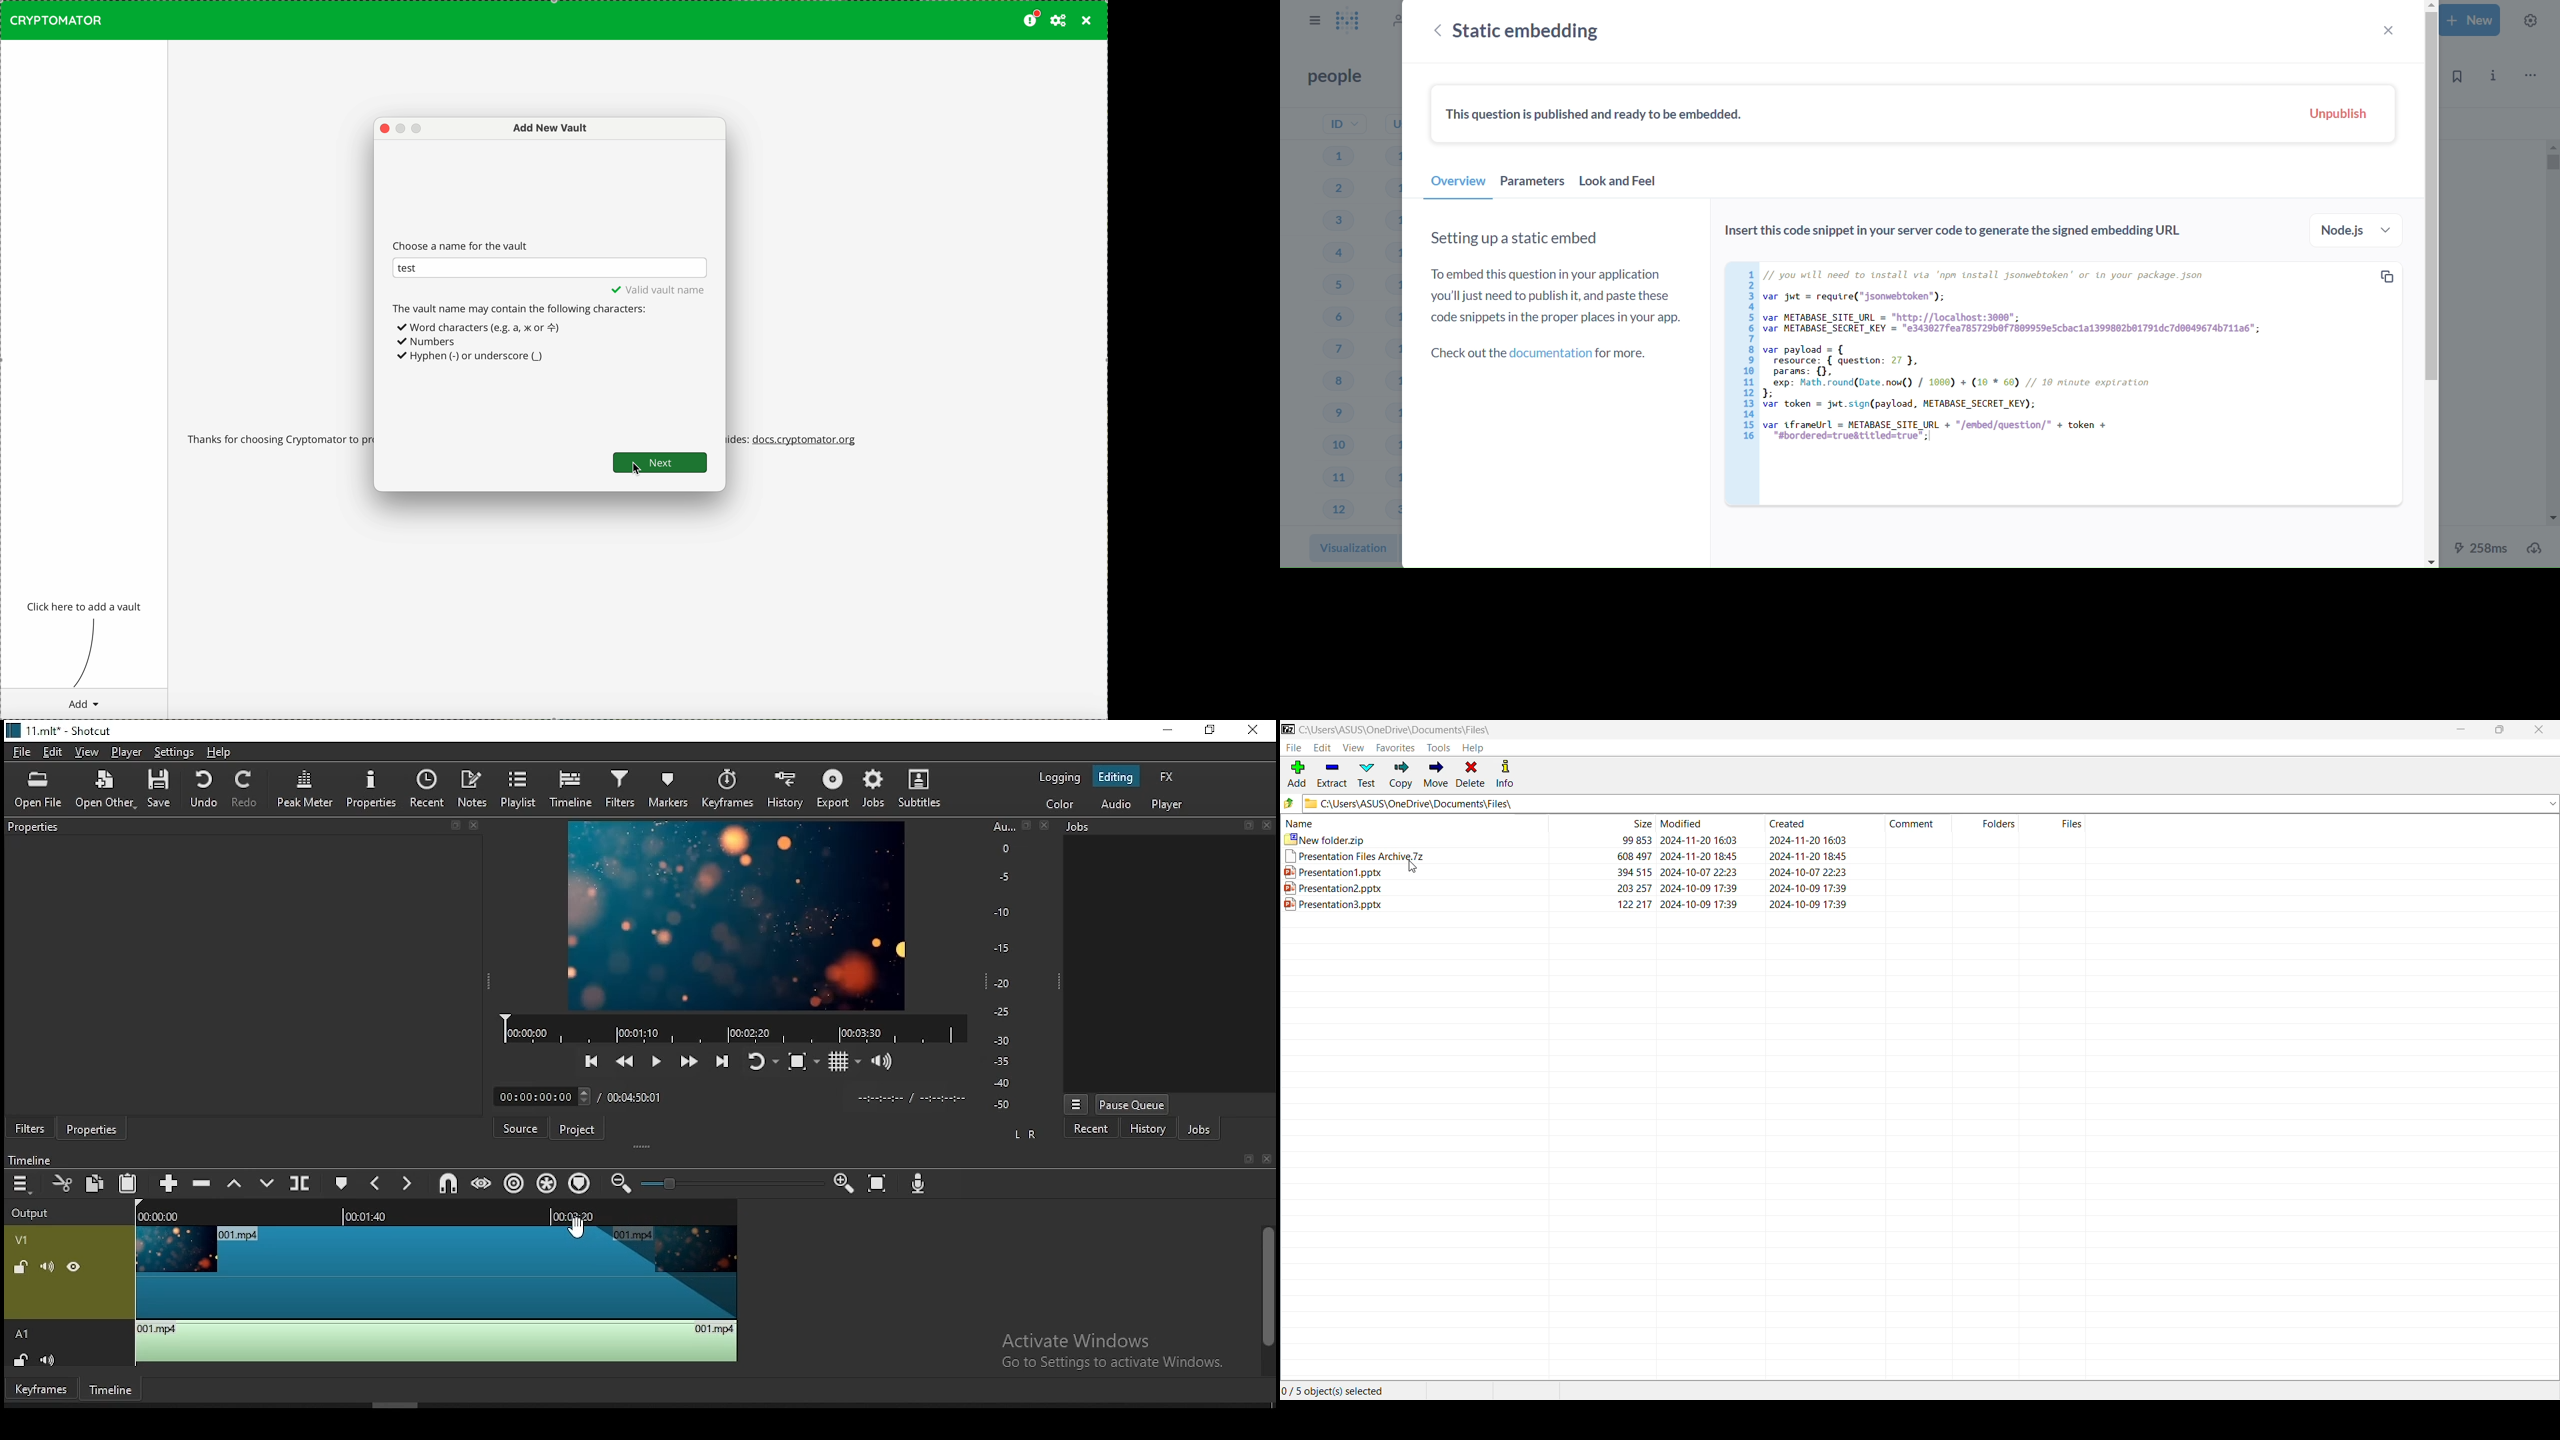  What do you see at coordinates (1398, 729) in the screenshot?
I see `Current Folder Path` at bounding box center [1398, 729].